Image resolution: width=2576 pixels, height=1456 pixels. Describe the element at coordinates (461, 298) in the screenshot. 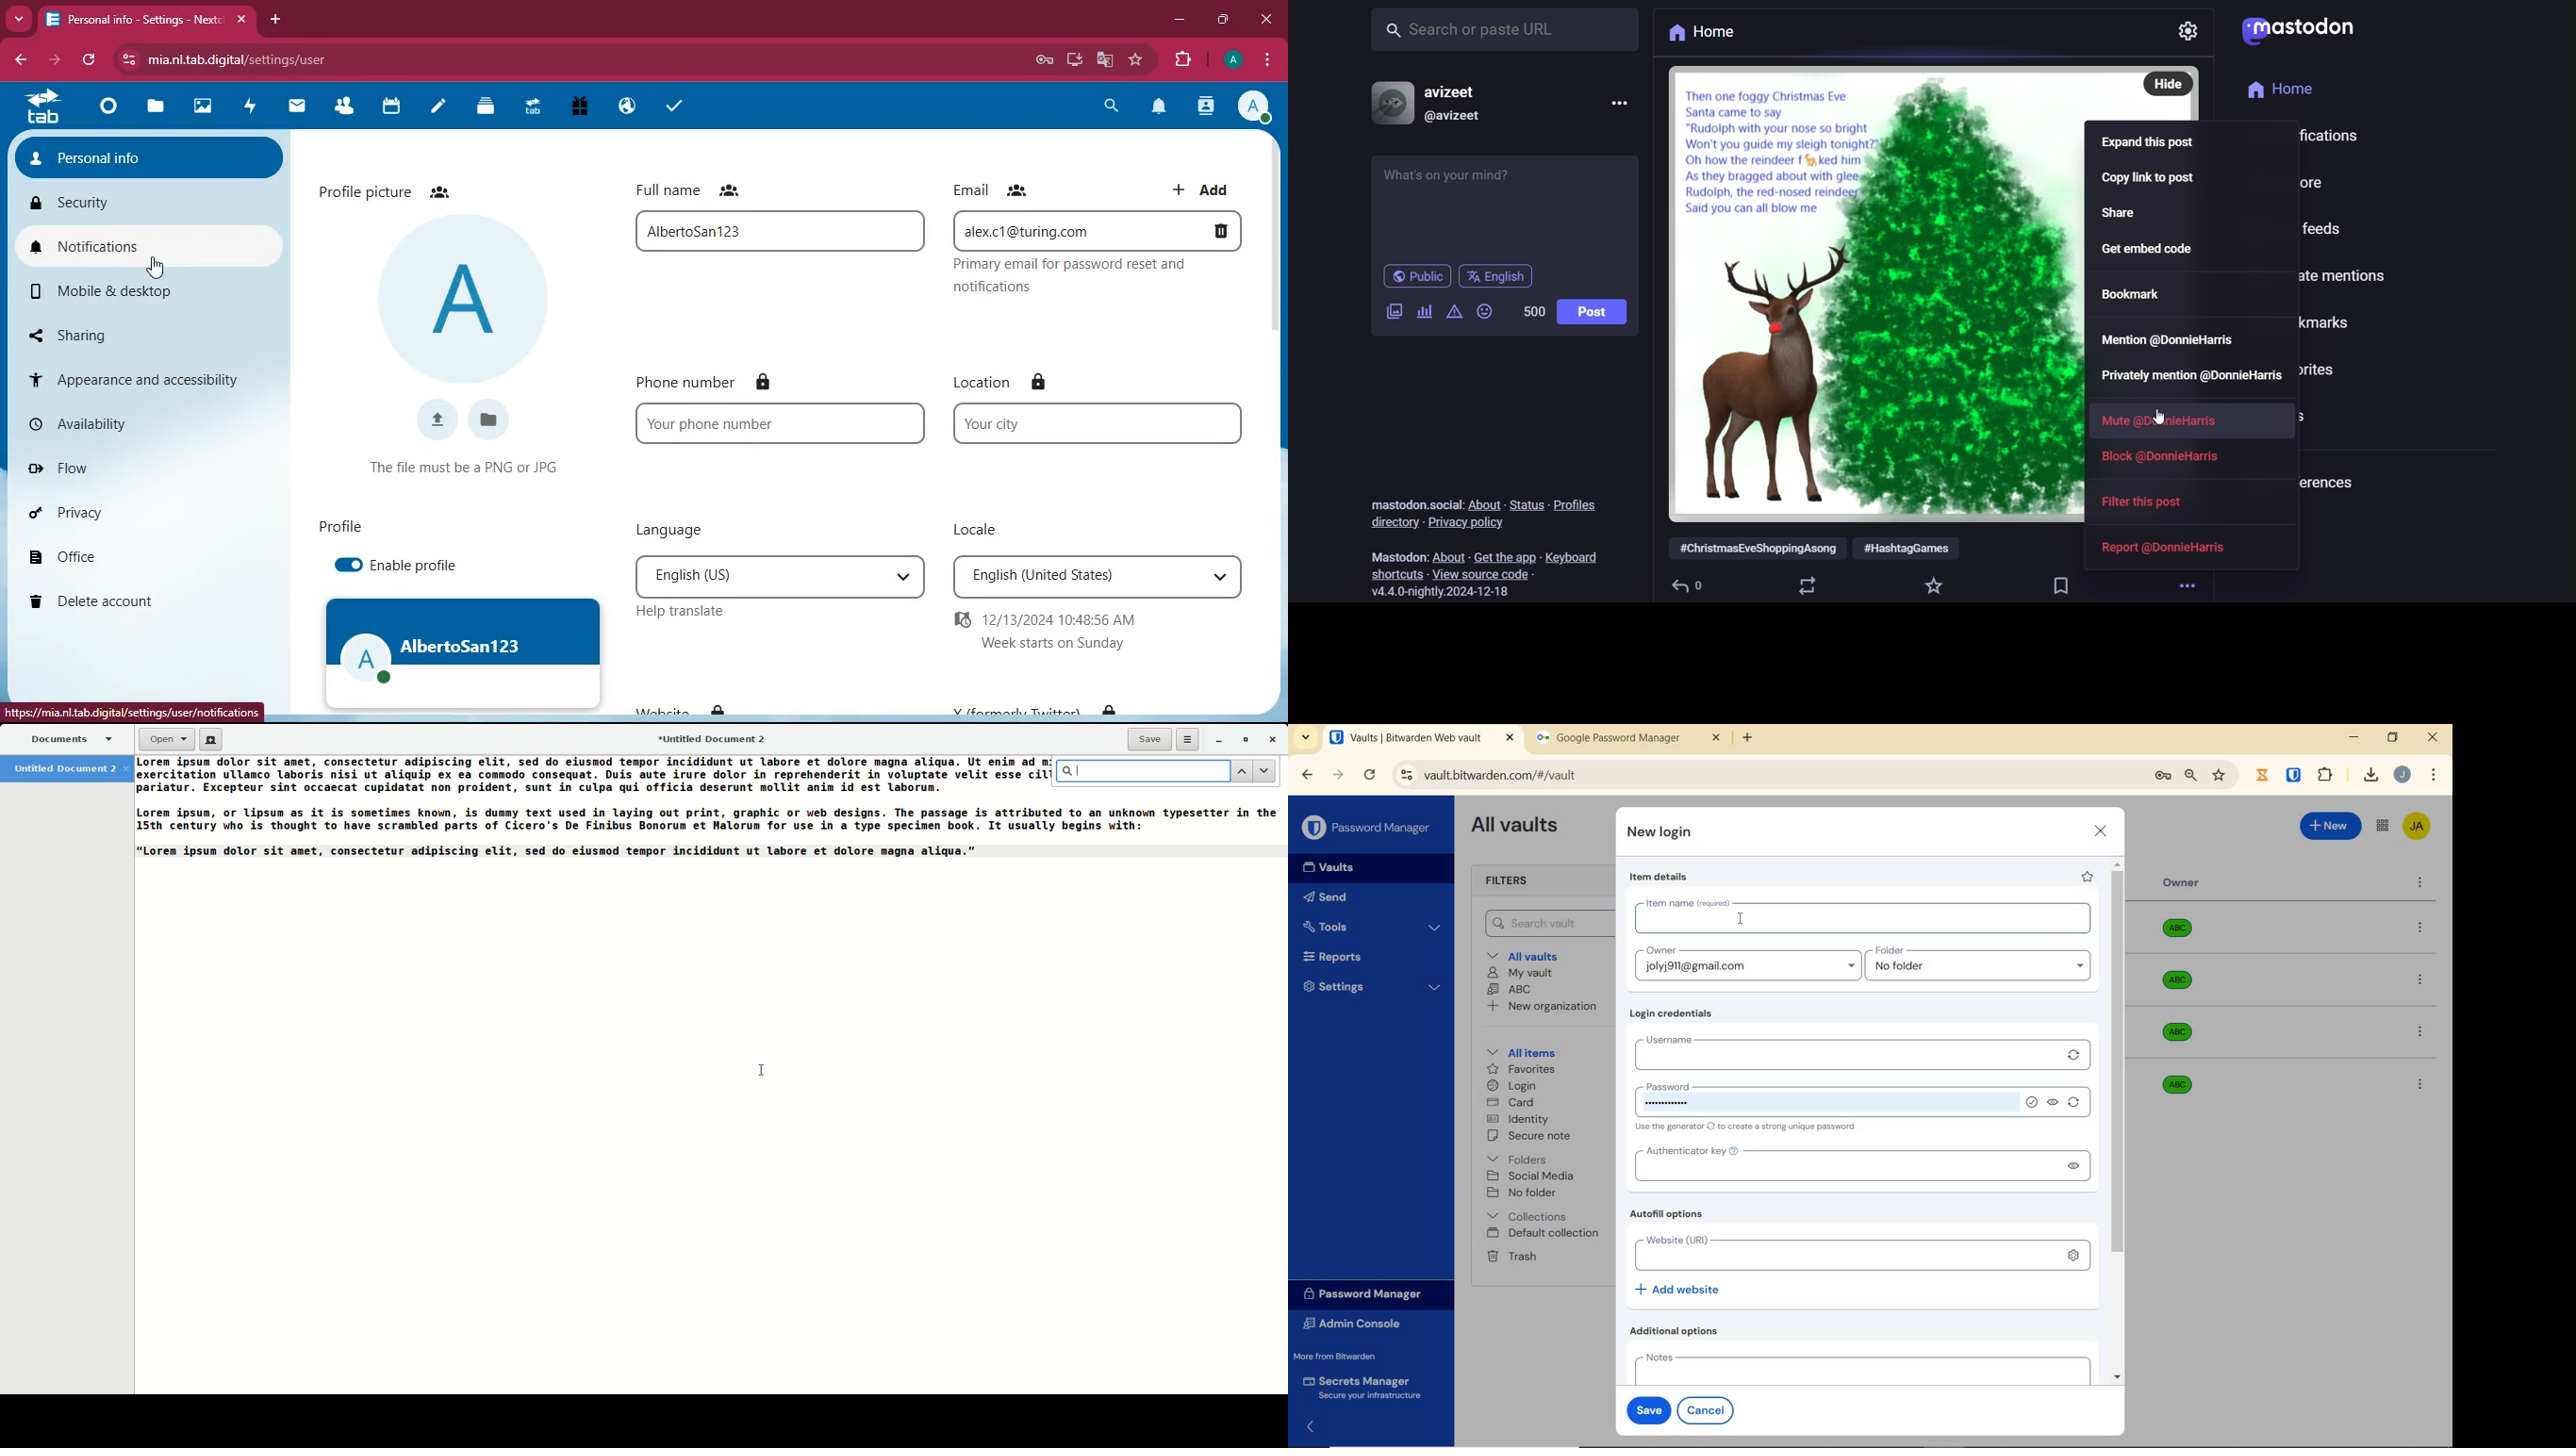

I see `profile picture` at that location.